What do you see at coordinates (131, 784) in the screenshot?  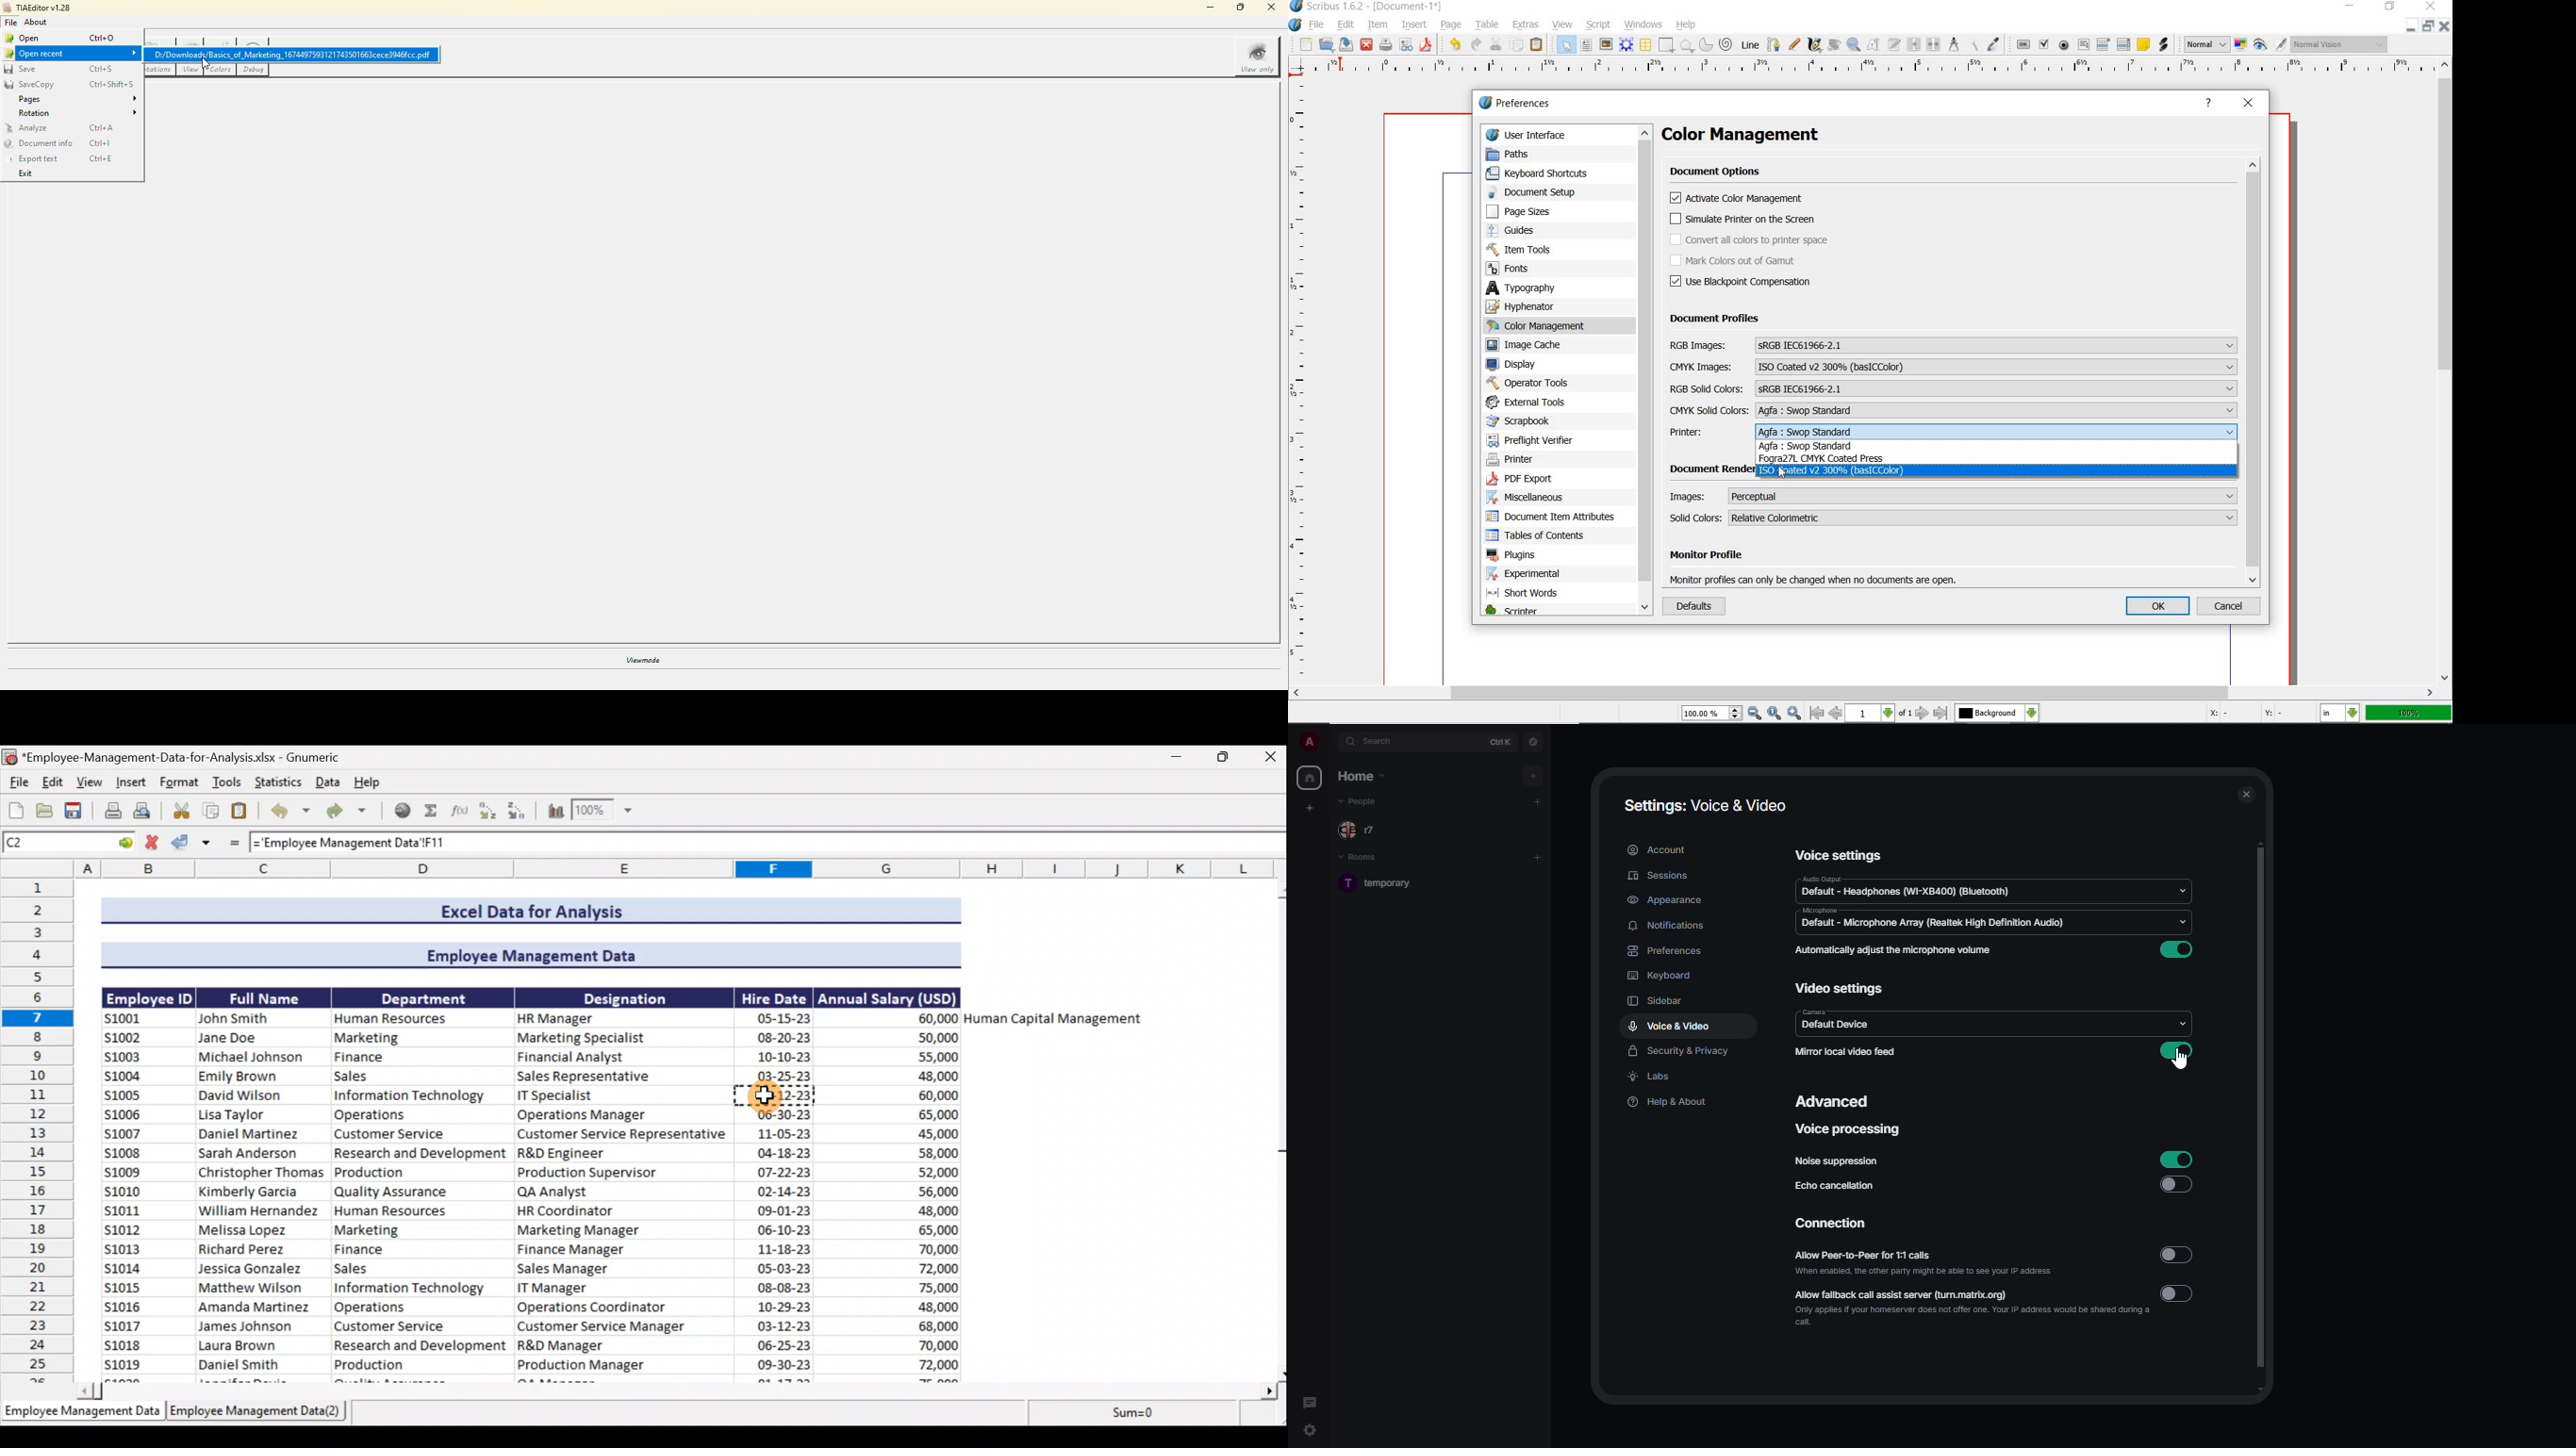 I see `Insert` at bounding box center [131, 784].